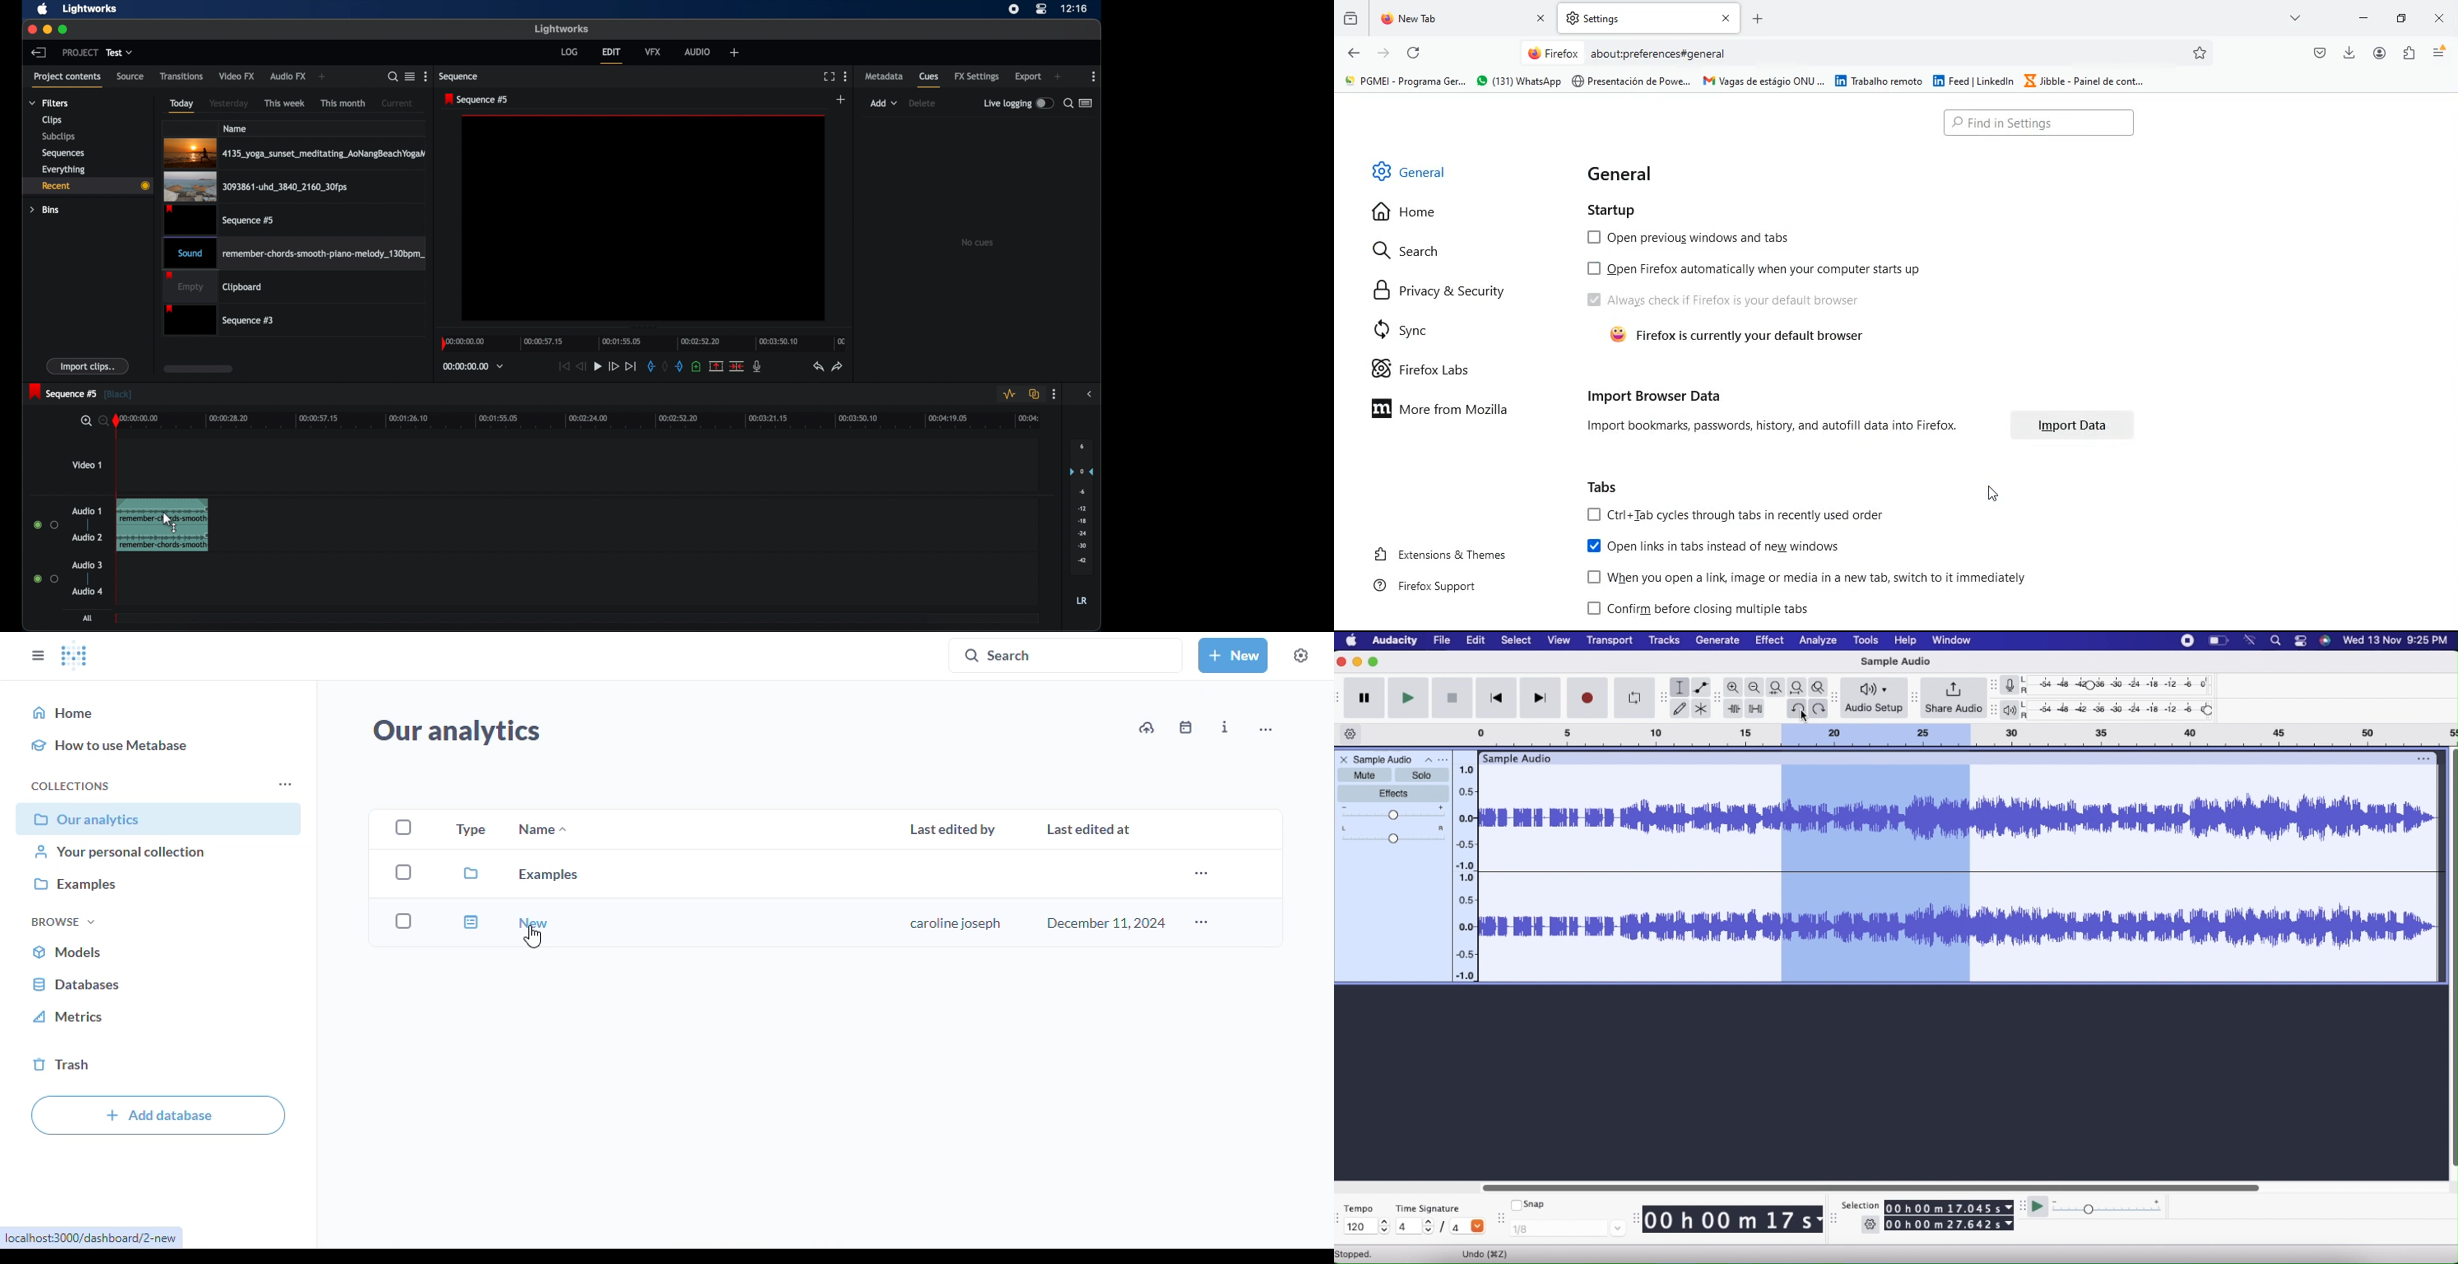 This screenshot has height=1288, width=2464. Describe the element at coordinates (1392, 813) in the screenshot. I see `Gain slider` at that location.